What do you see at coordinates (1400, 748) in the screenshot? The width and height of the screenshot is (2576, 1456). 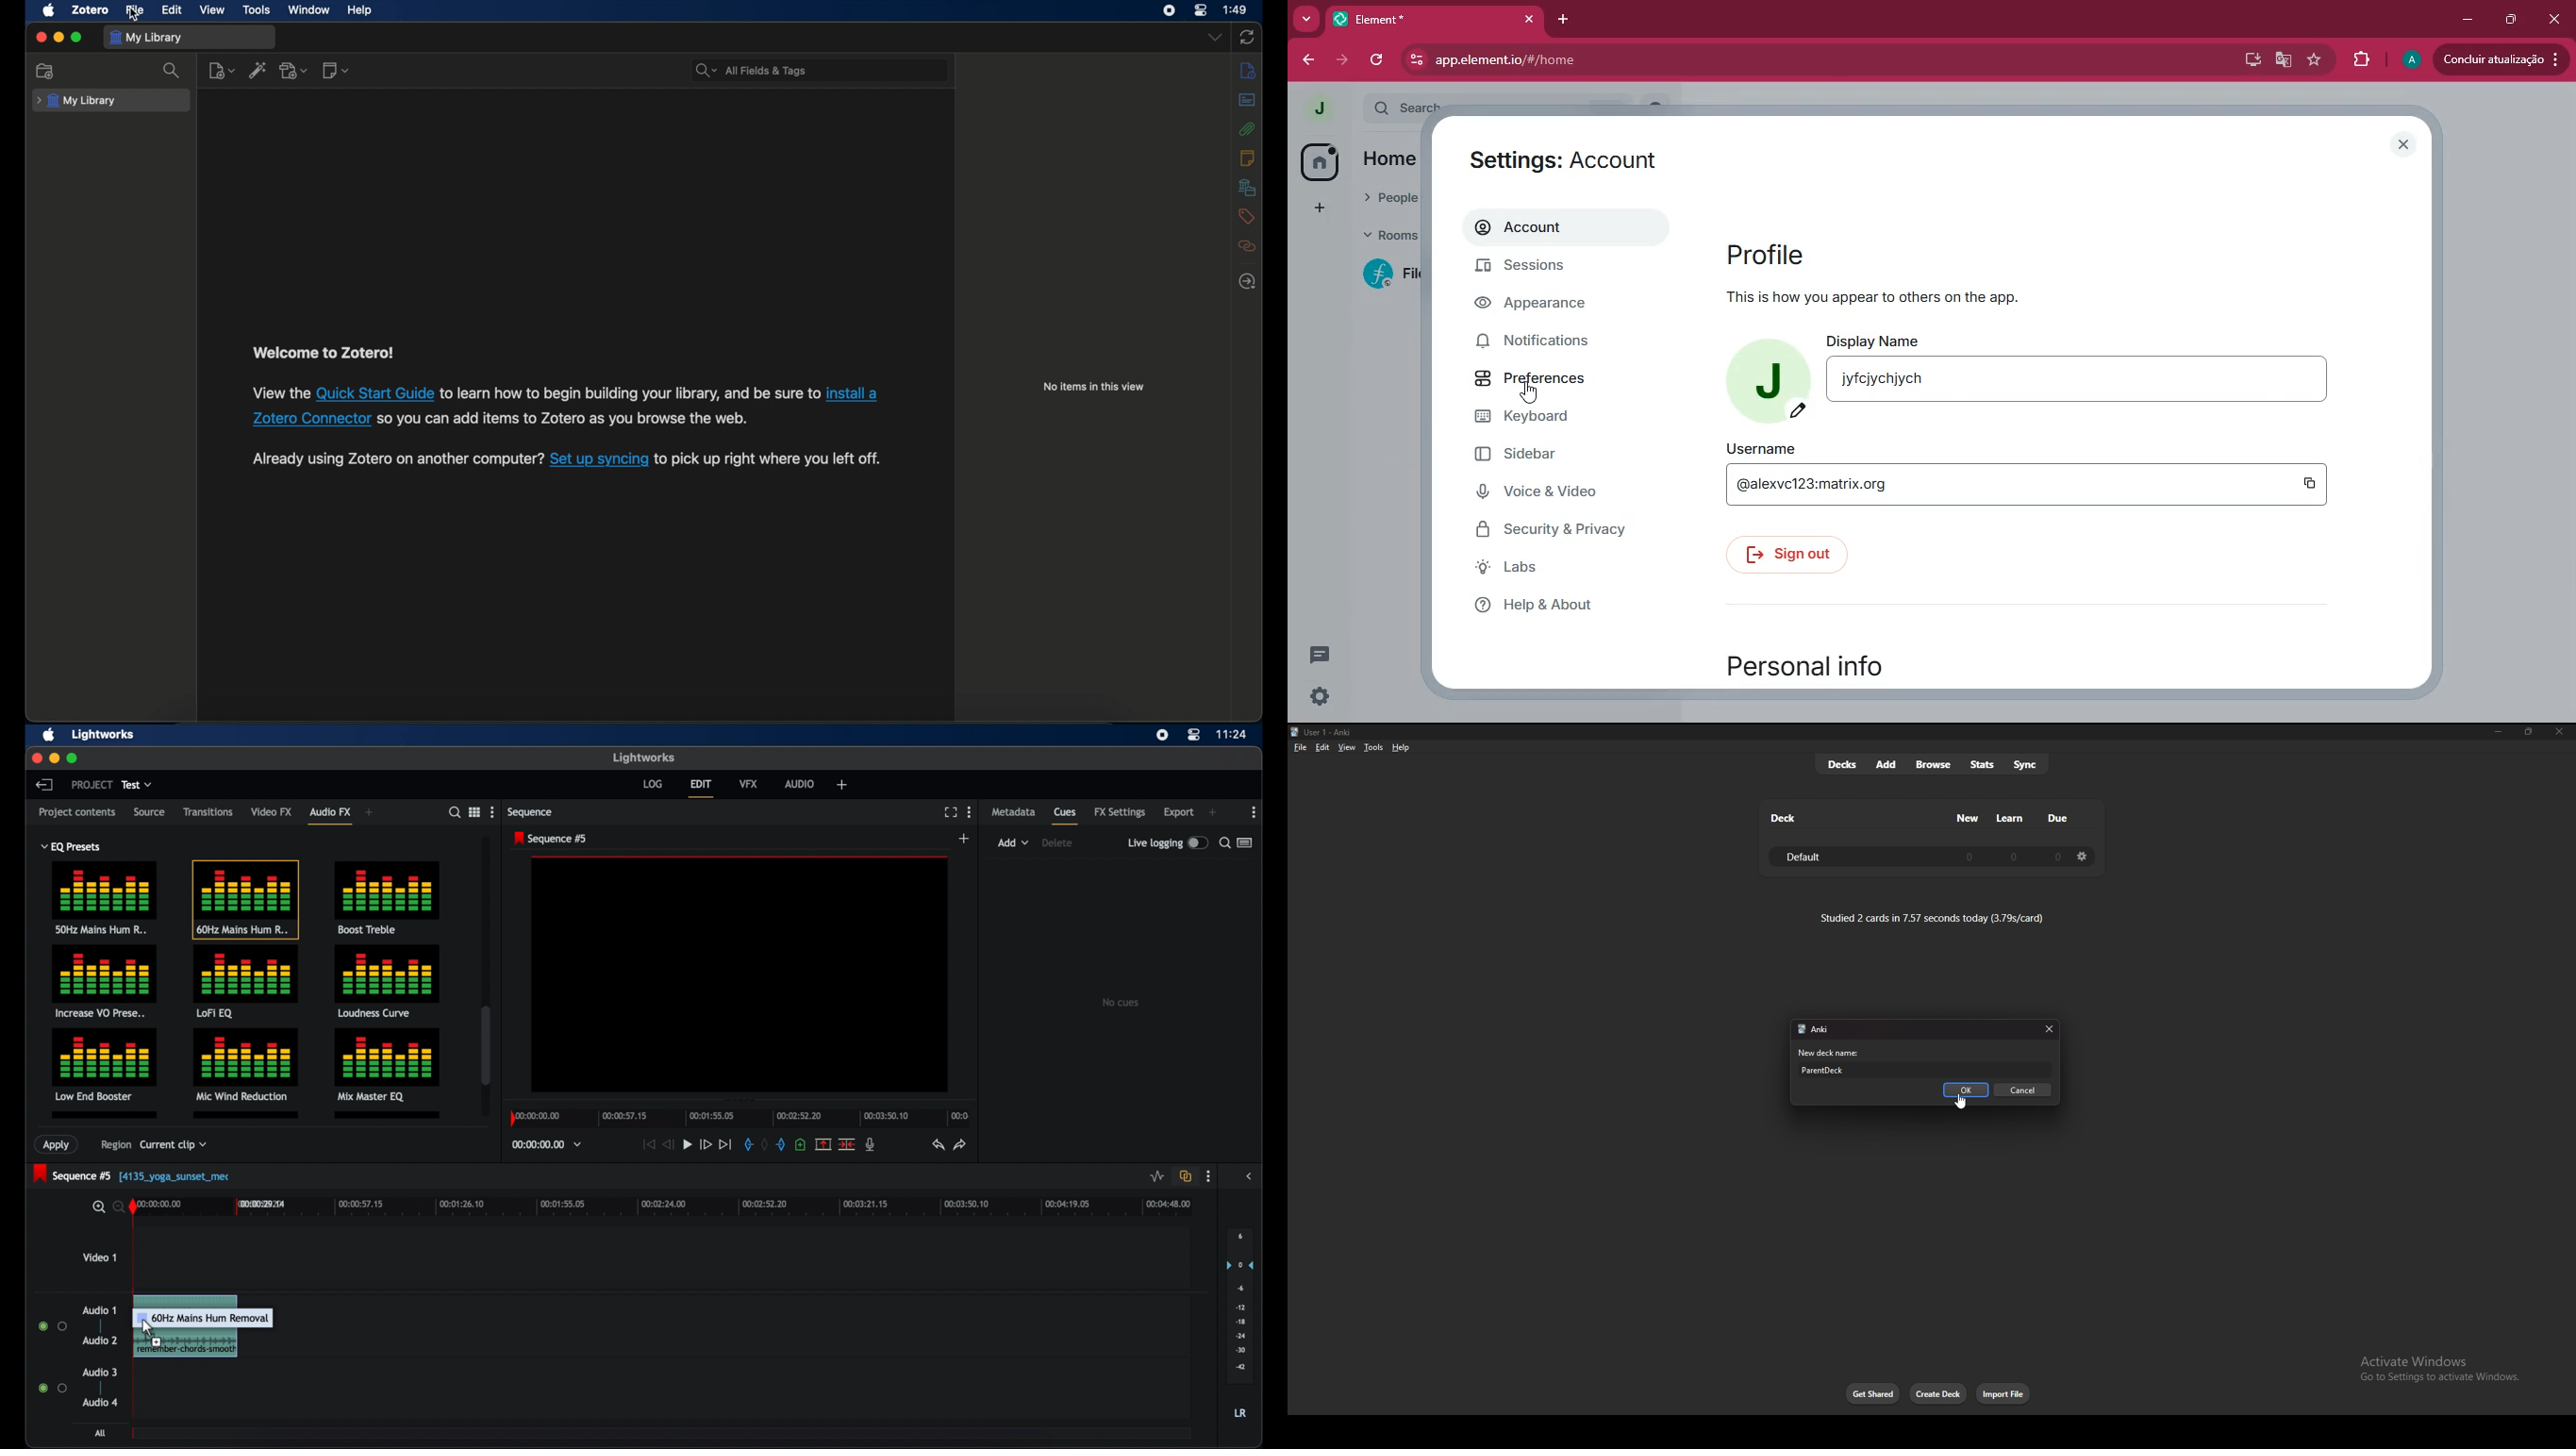 I see `help` at bounding box center [1400, 748].